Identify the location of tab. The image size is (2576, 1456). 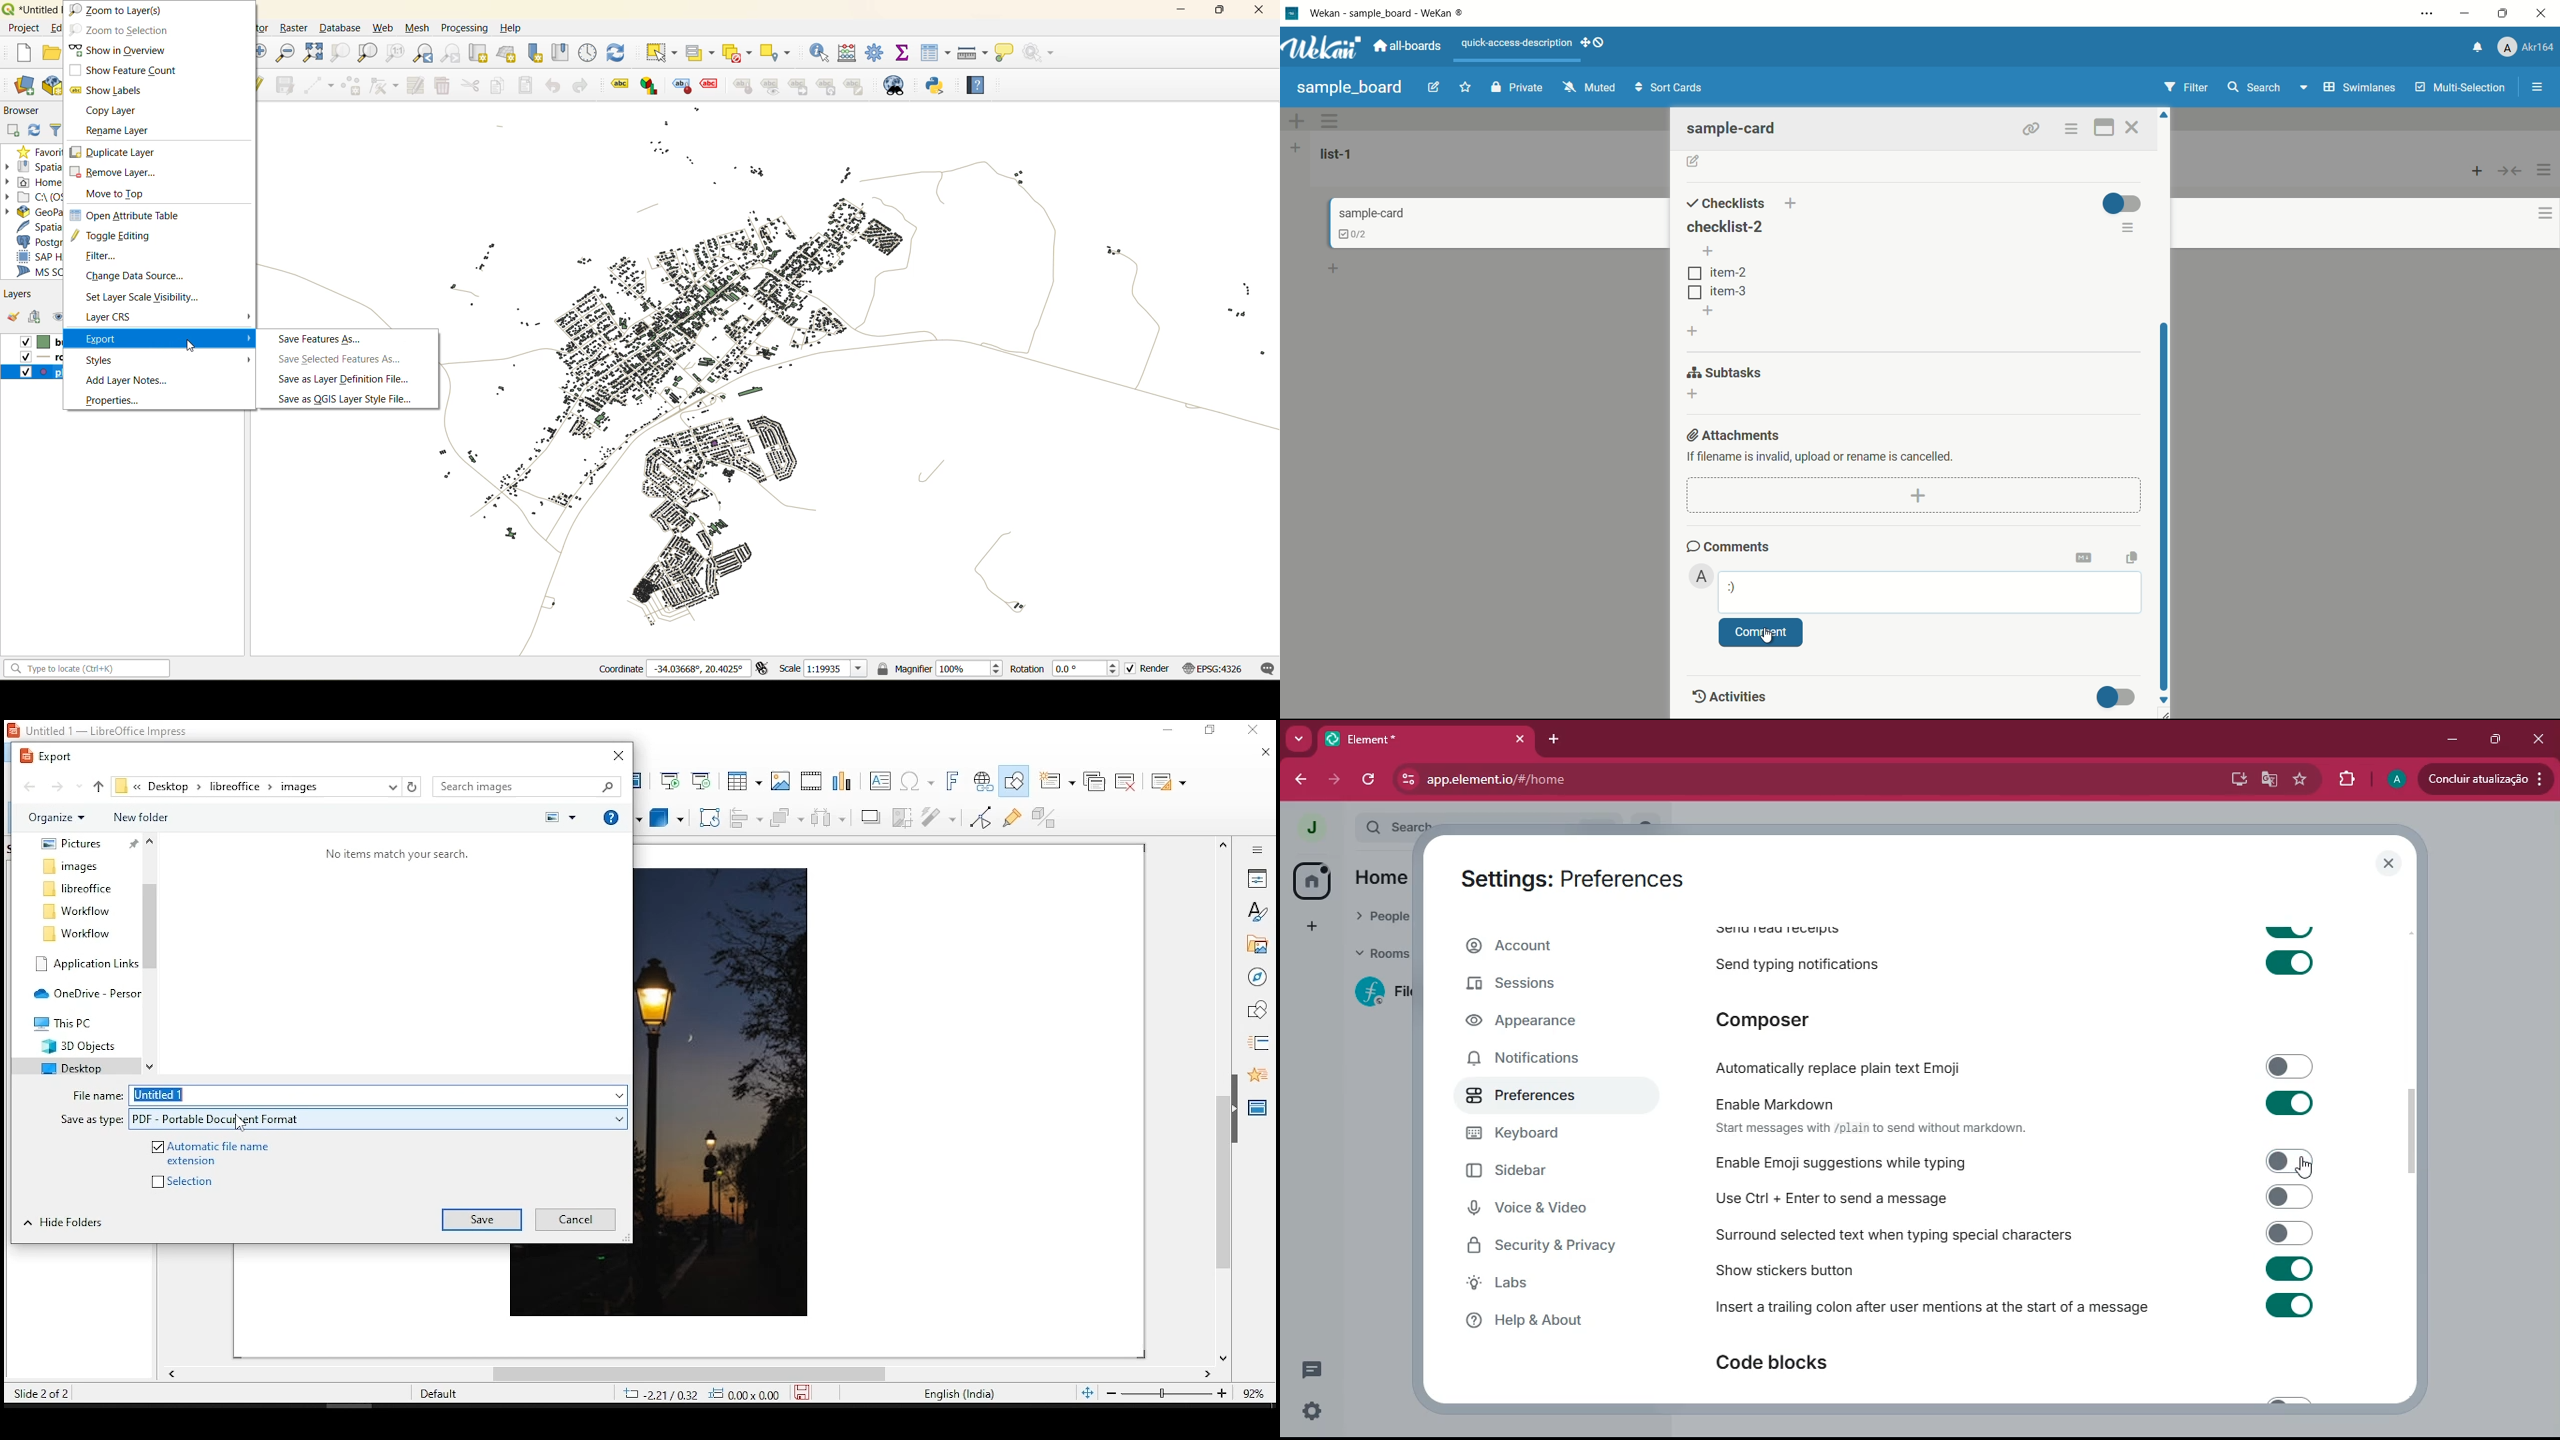
(1423, 739).